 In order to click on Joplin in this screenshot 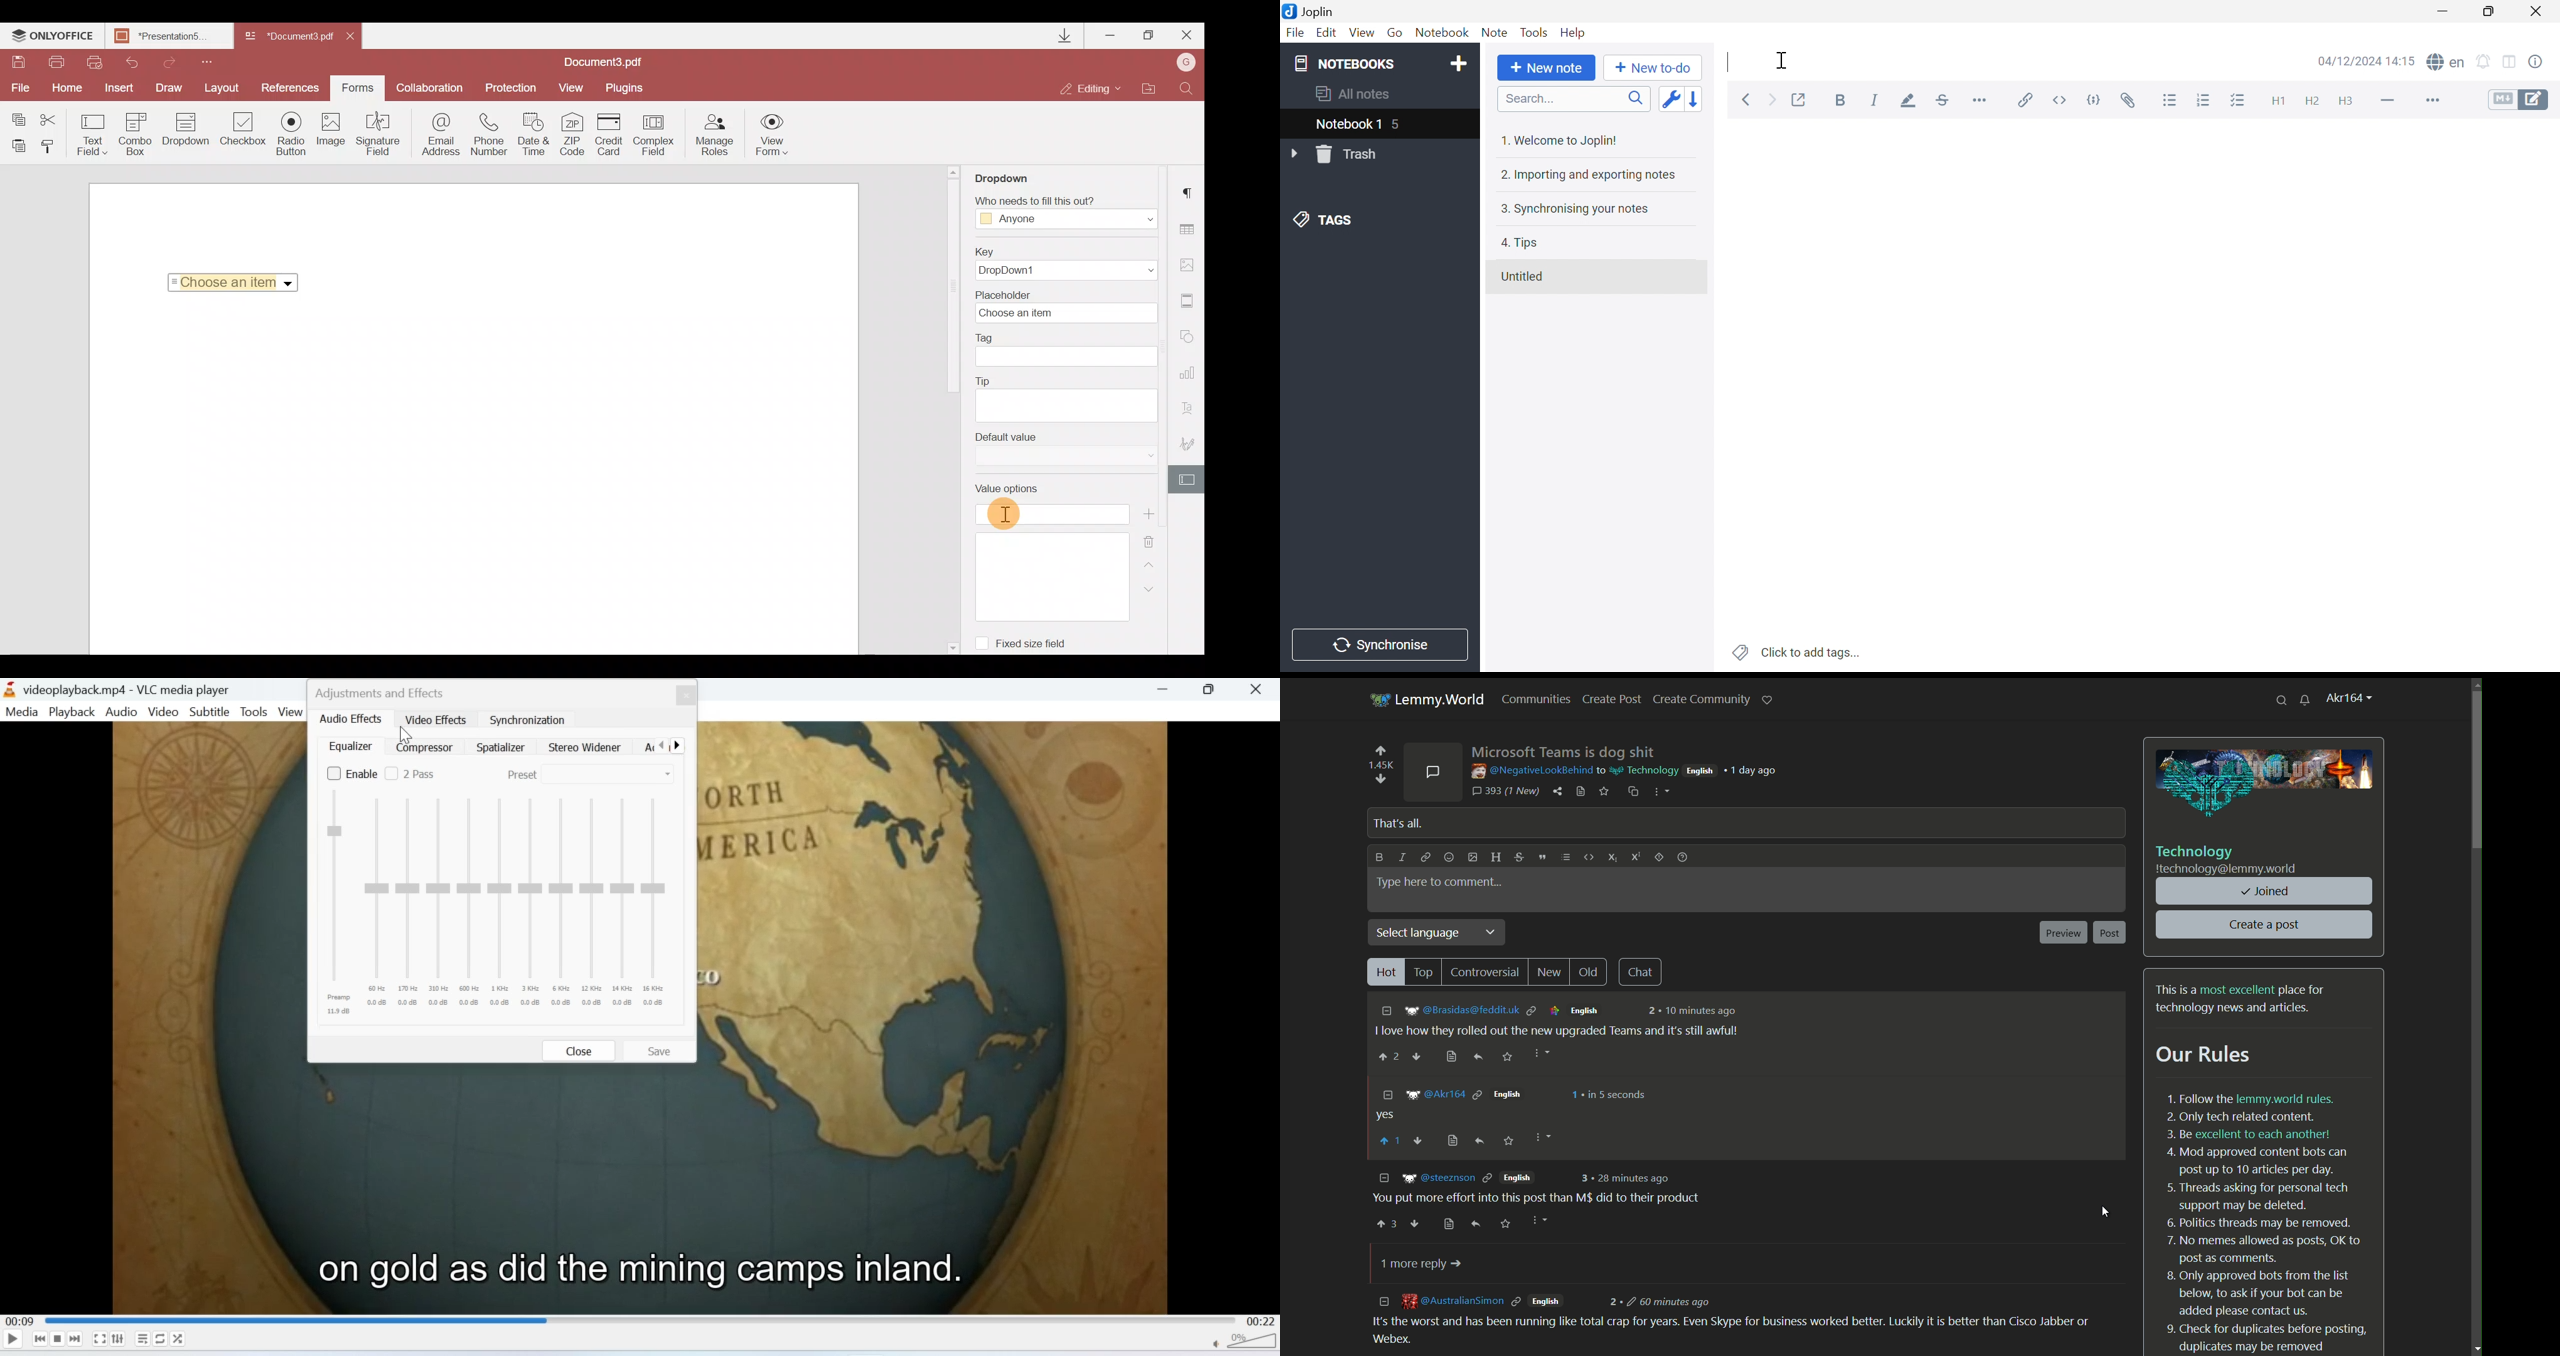, I will do `click(1308, 10)`.